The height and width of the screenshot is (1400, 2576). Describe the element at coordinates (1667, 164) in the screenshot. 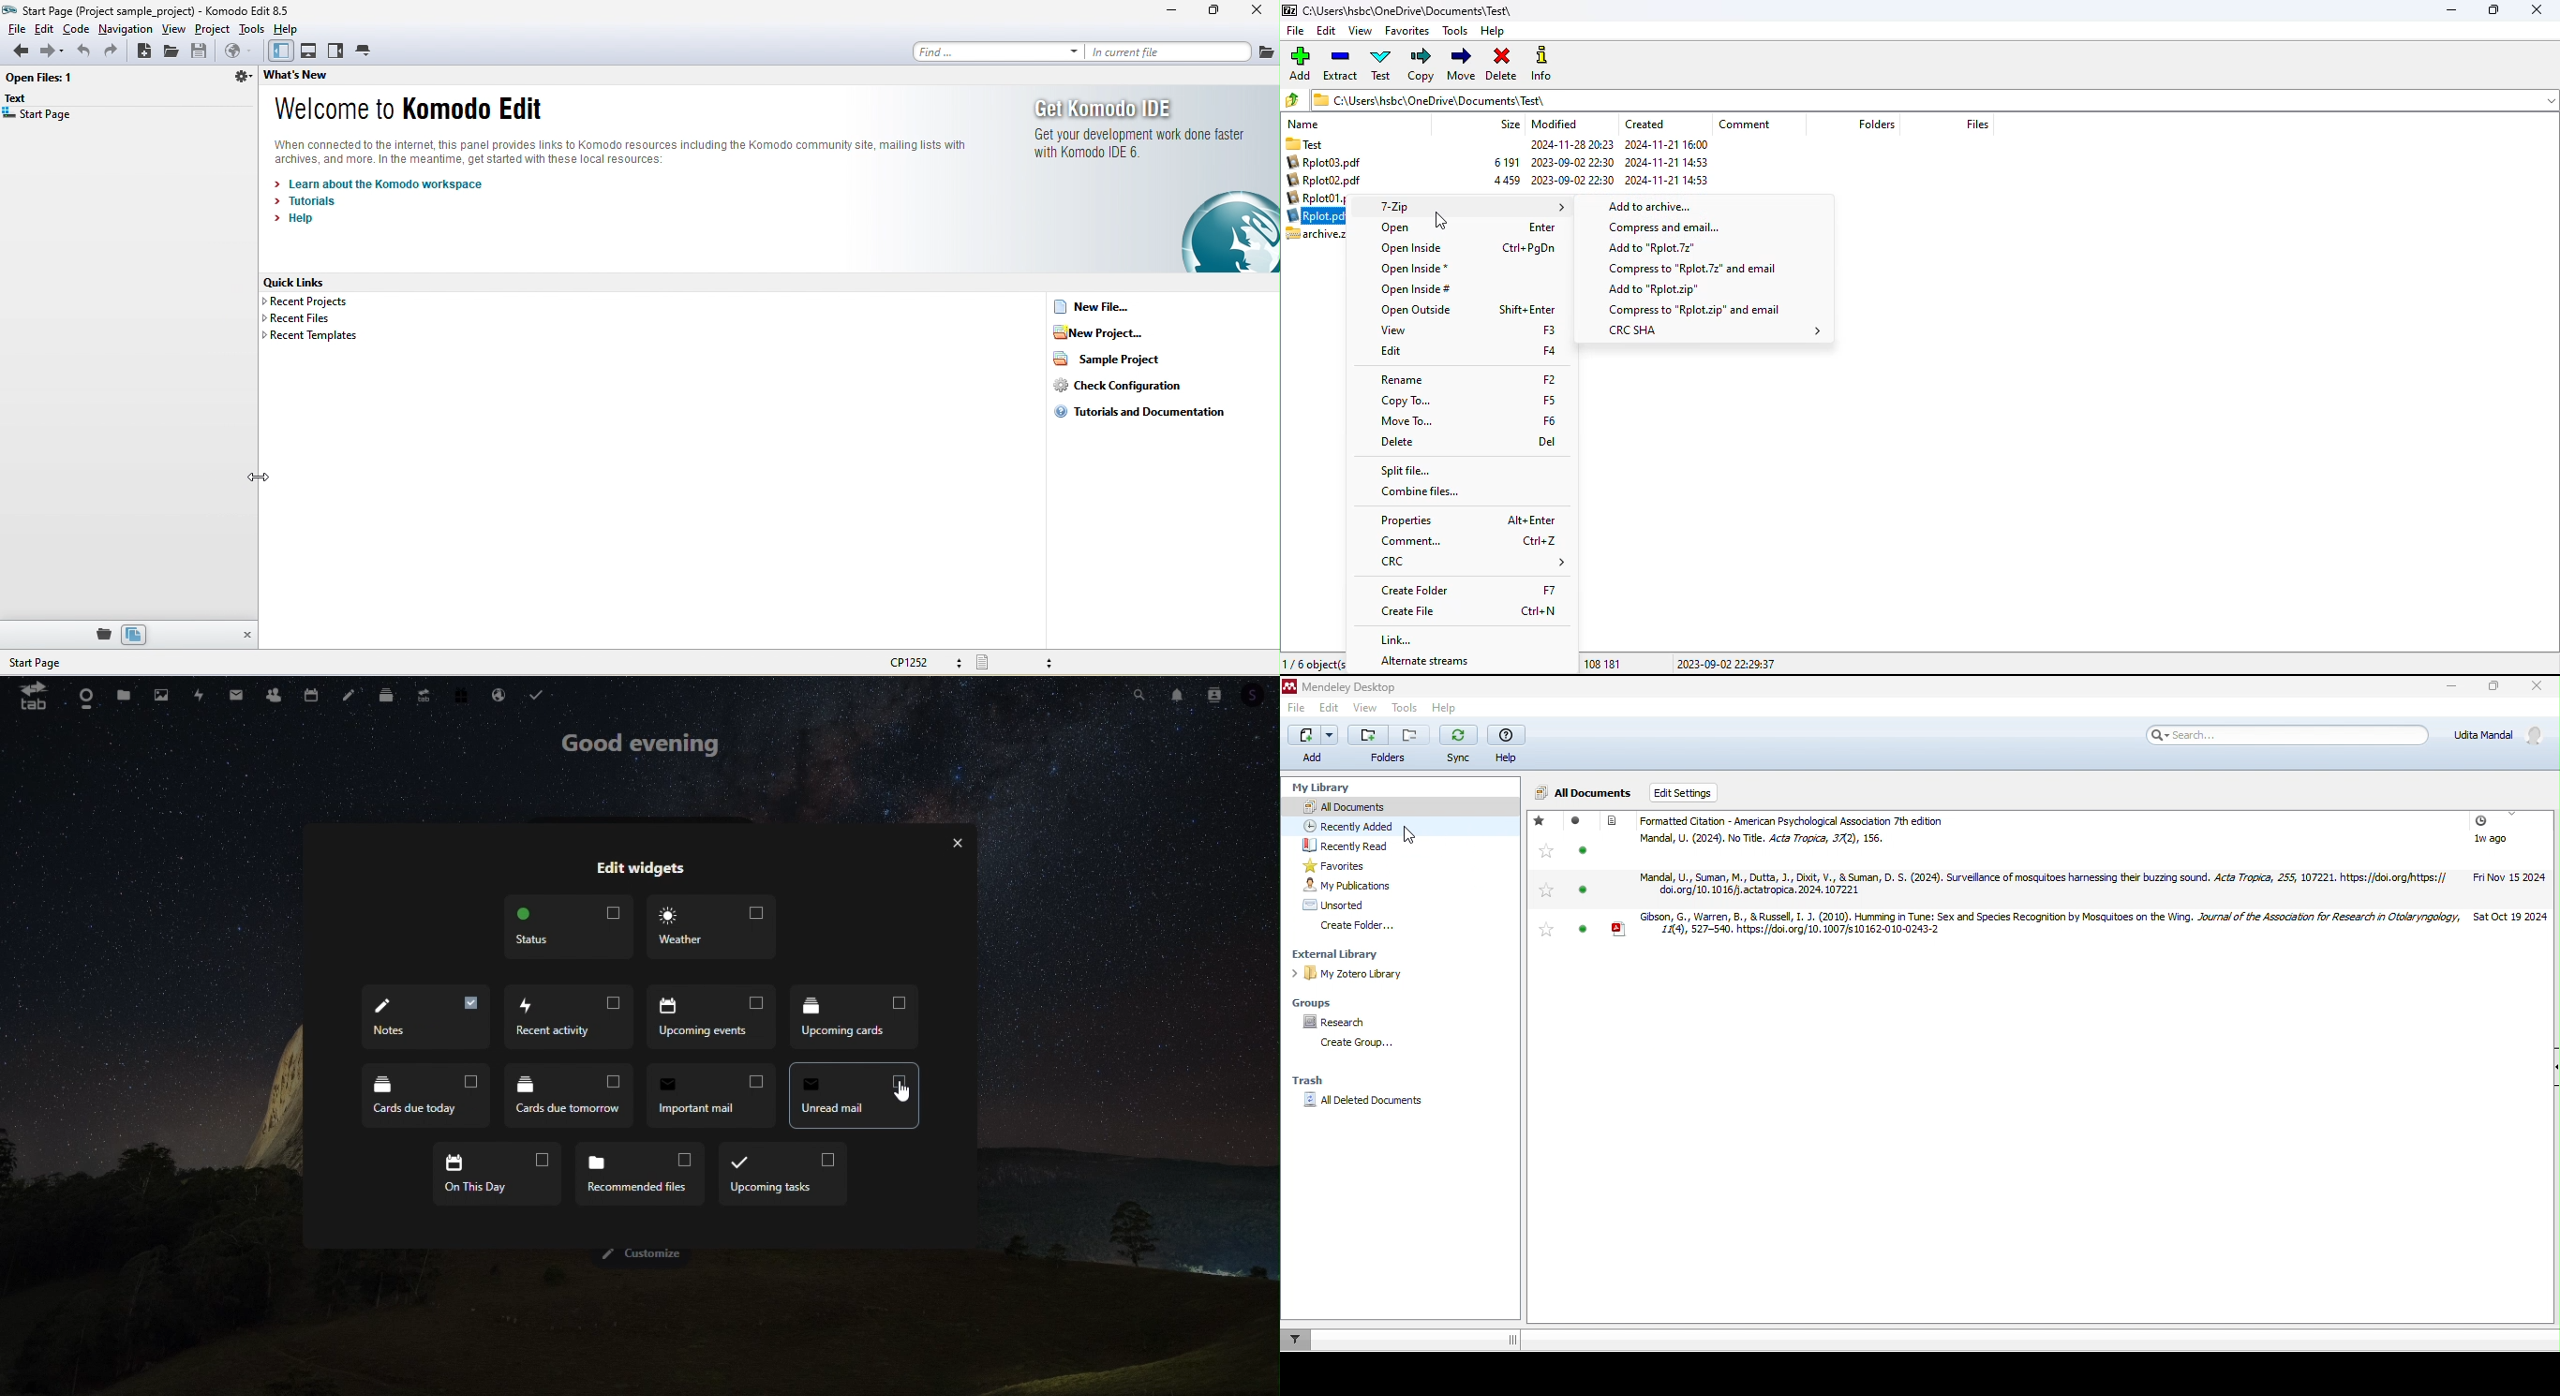

I see `created date and time` at that location.